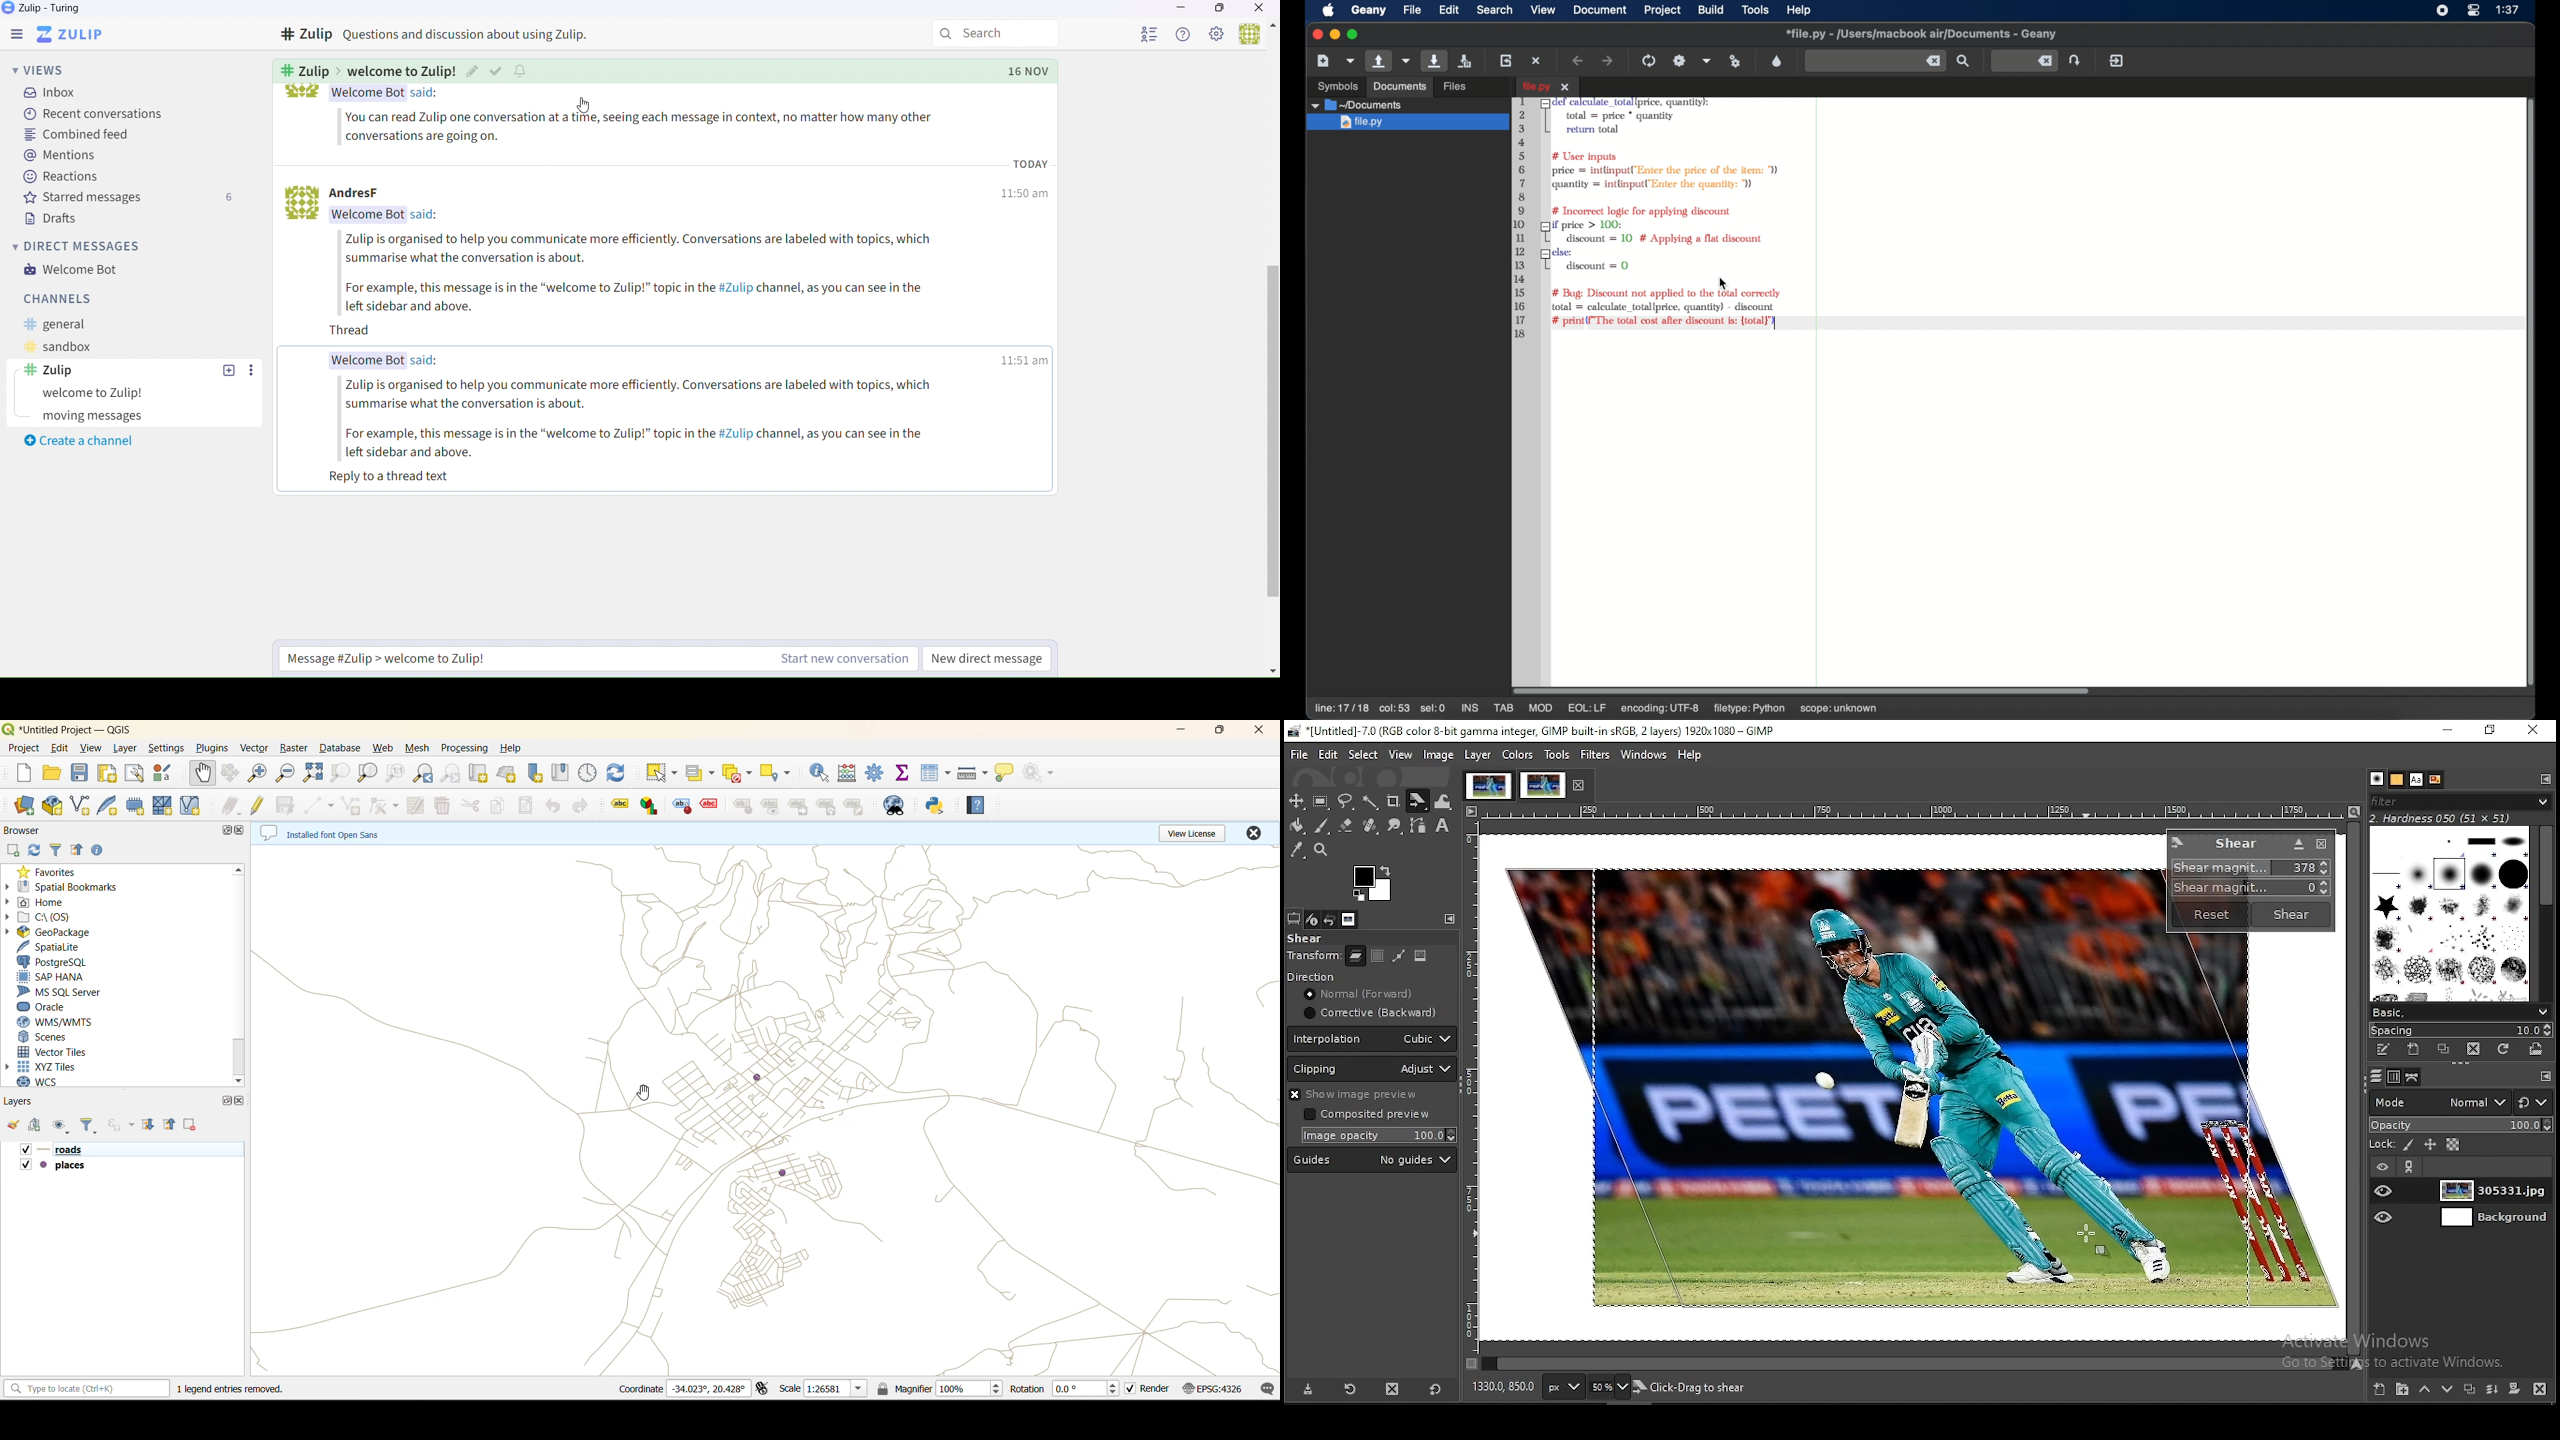 The width and height of the screenshot is (2576, 1456). What do you see at coordinates (83, 442) in the screenshot?
I see `Create a channel` at bounding box center [83, 442].